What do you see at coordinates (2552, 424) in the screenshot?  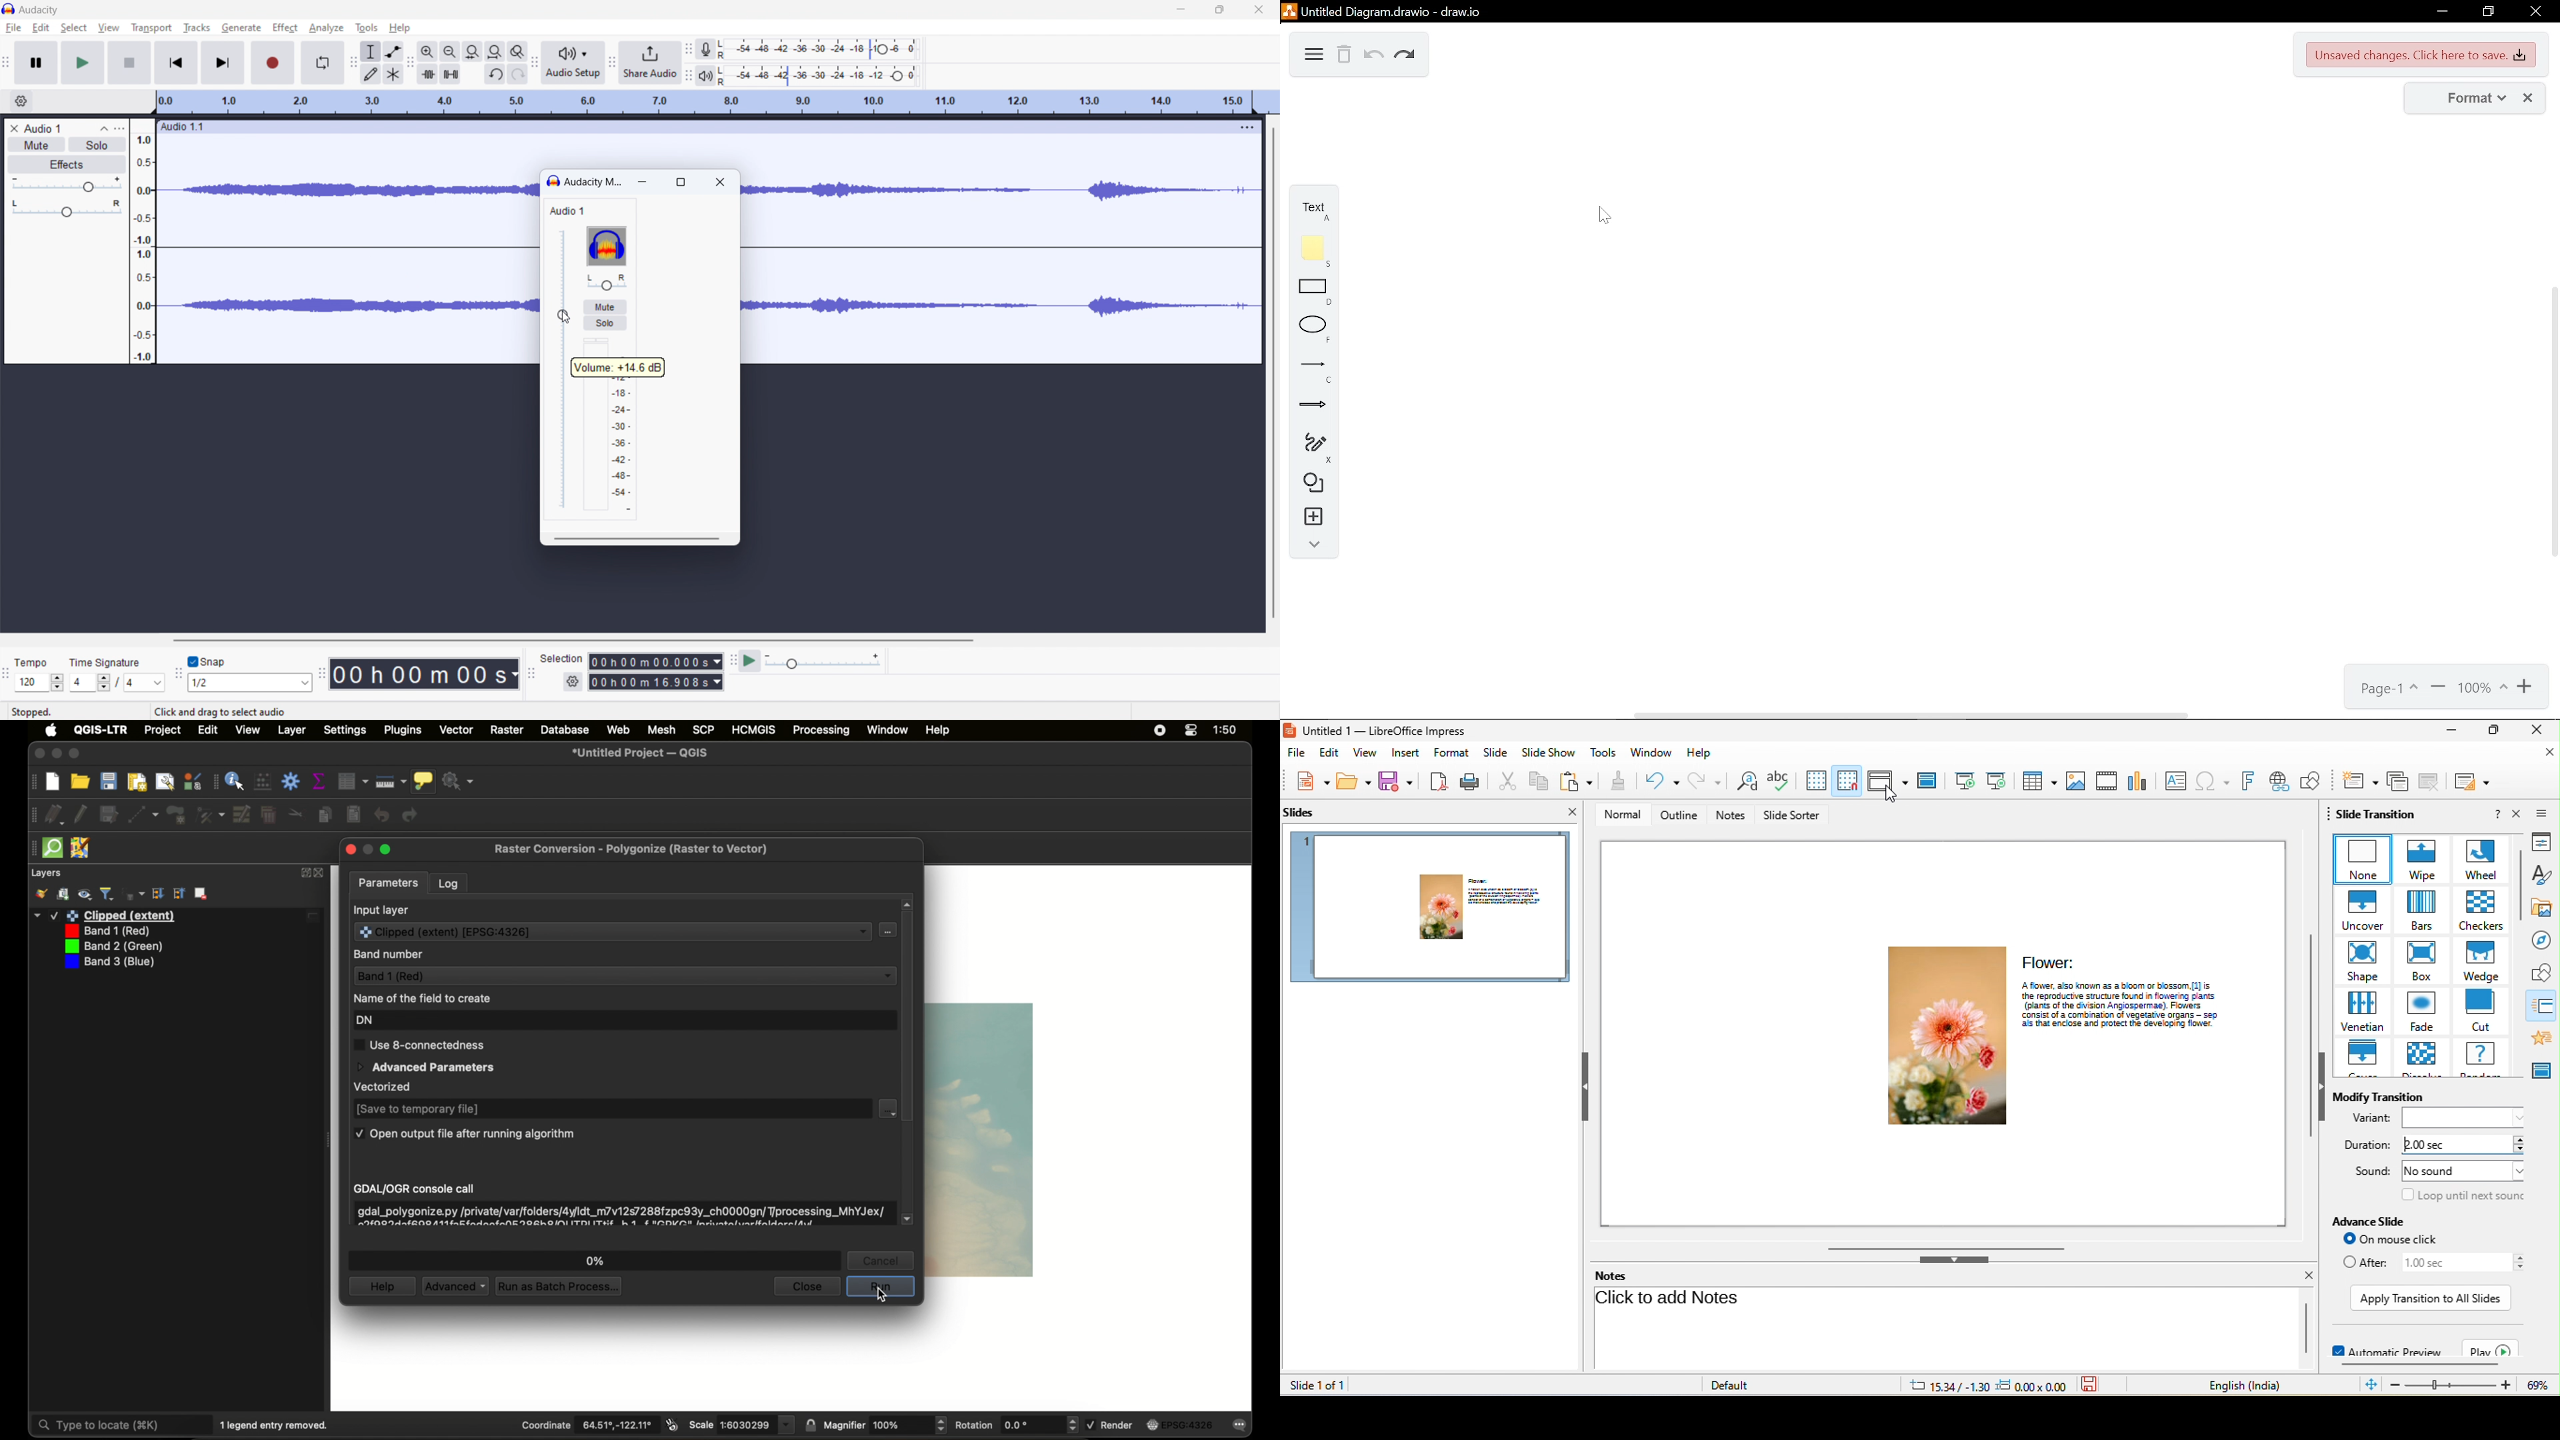 I see `vertical scroll bar` at bounding box center [2552, 424].